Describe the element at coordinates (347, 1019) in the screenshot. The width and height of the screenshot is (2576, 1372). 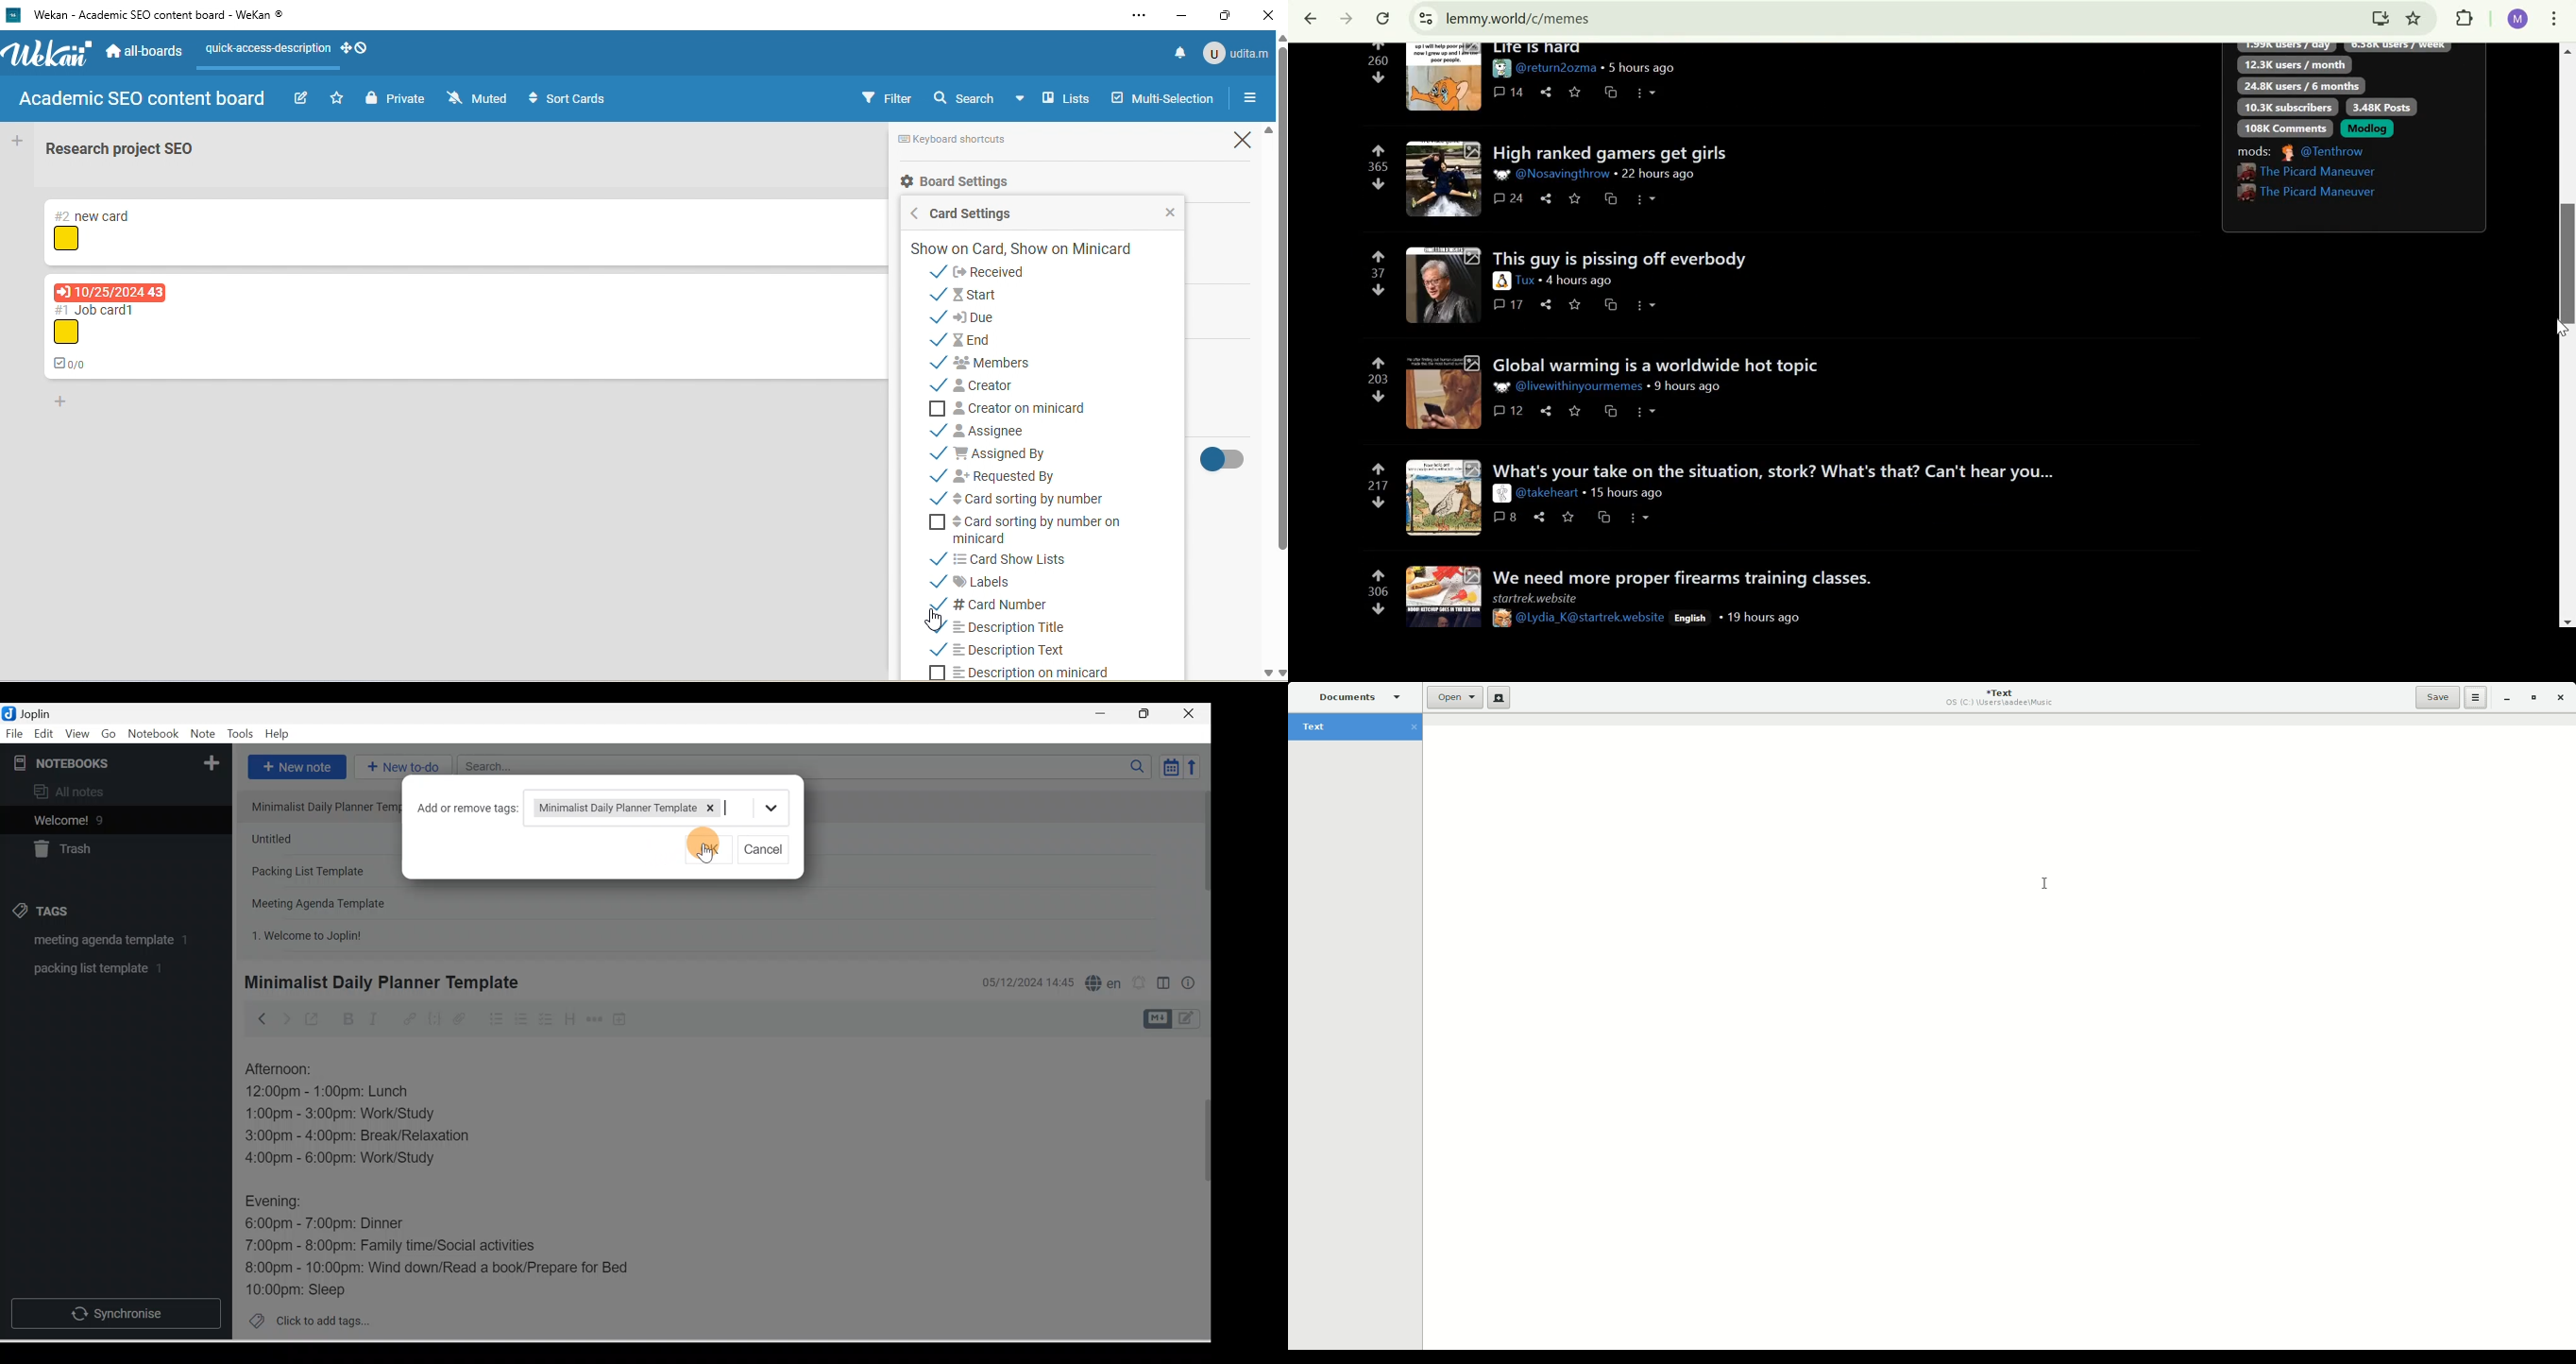
I see `Bold` at that location.